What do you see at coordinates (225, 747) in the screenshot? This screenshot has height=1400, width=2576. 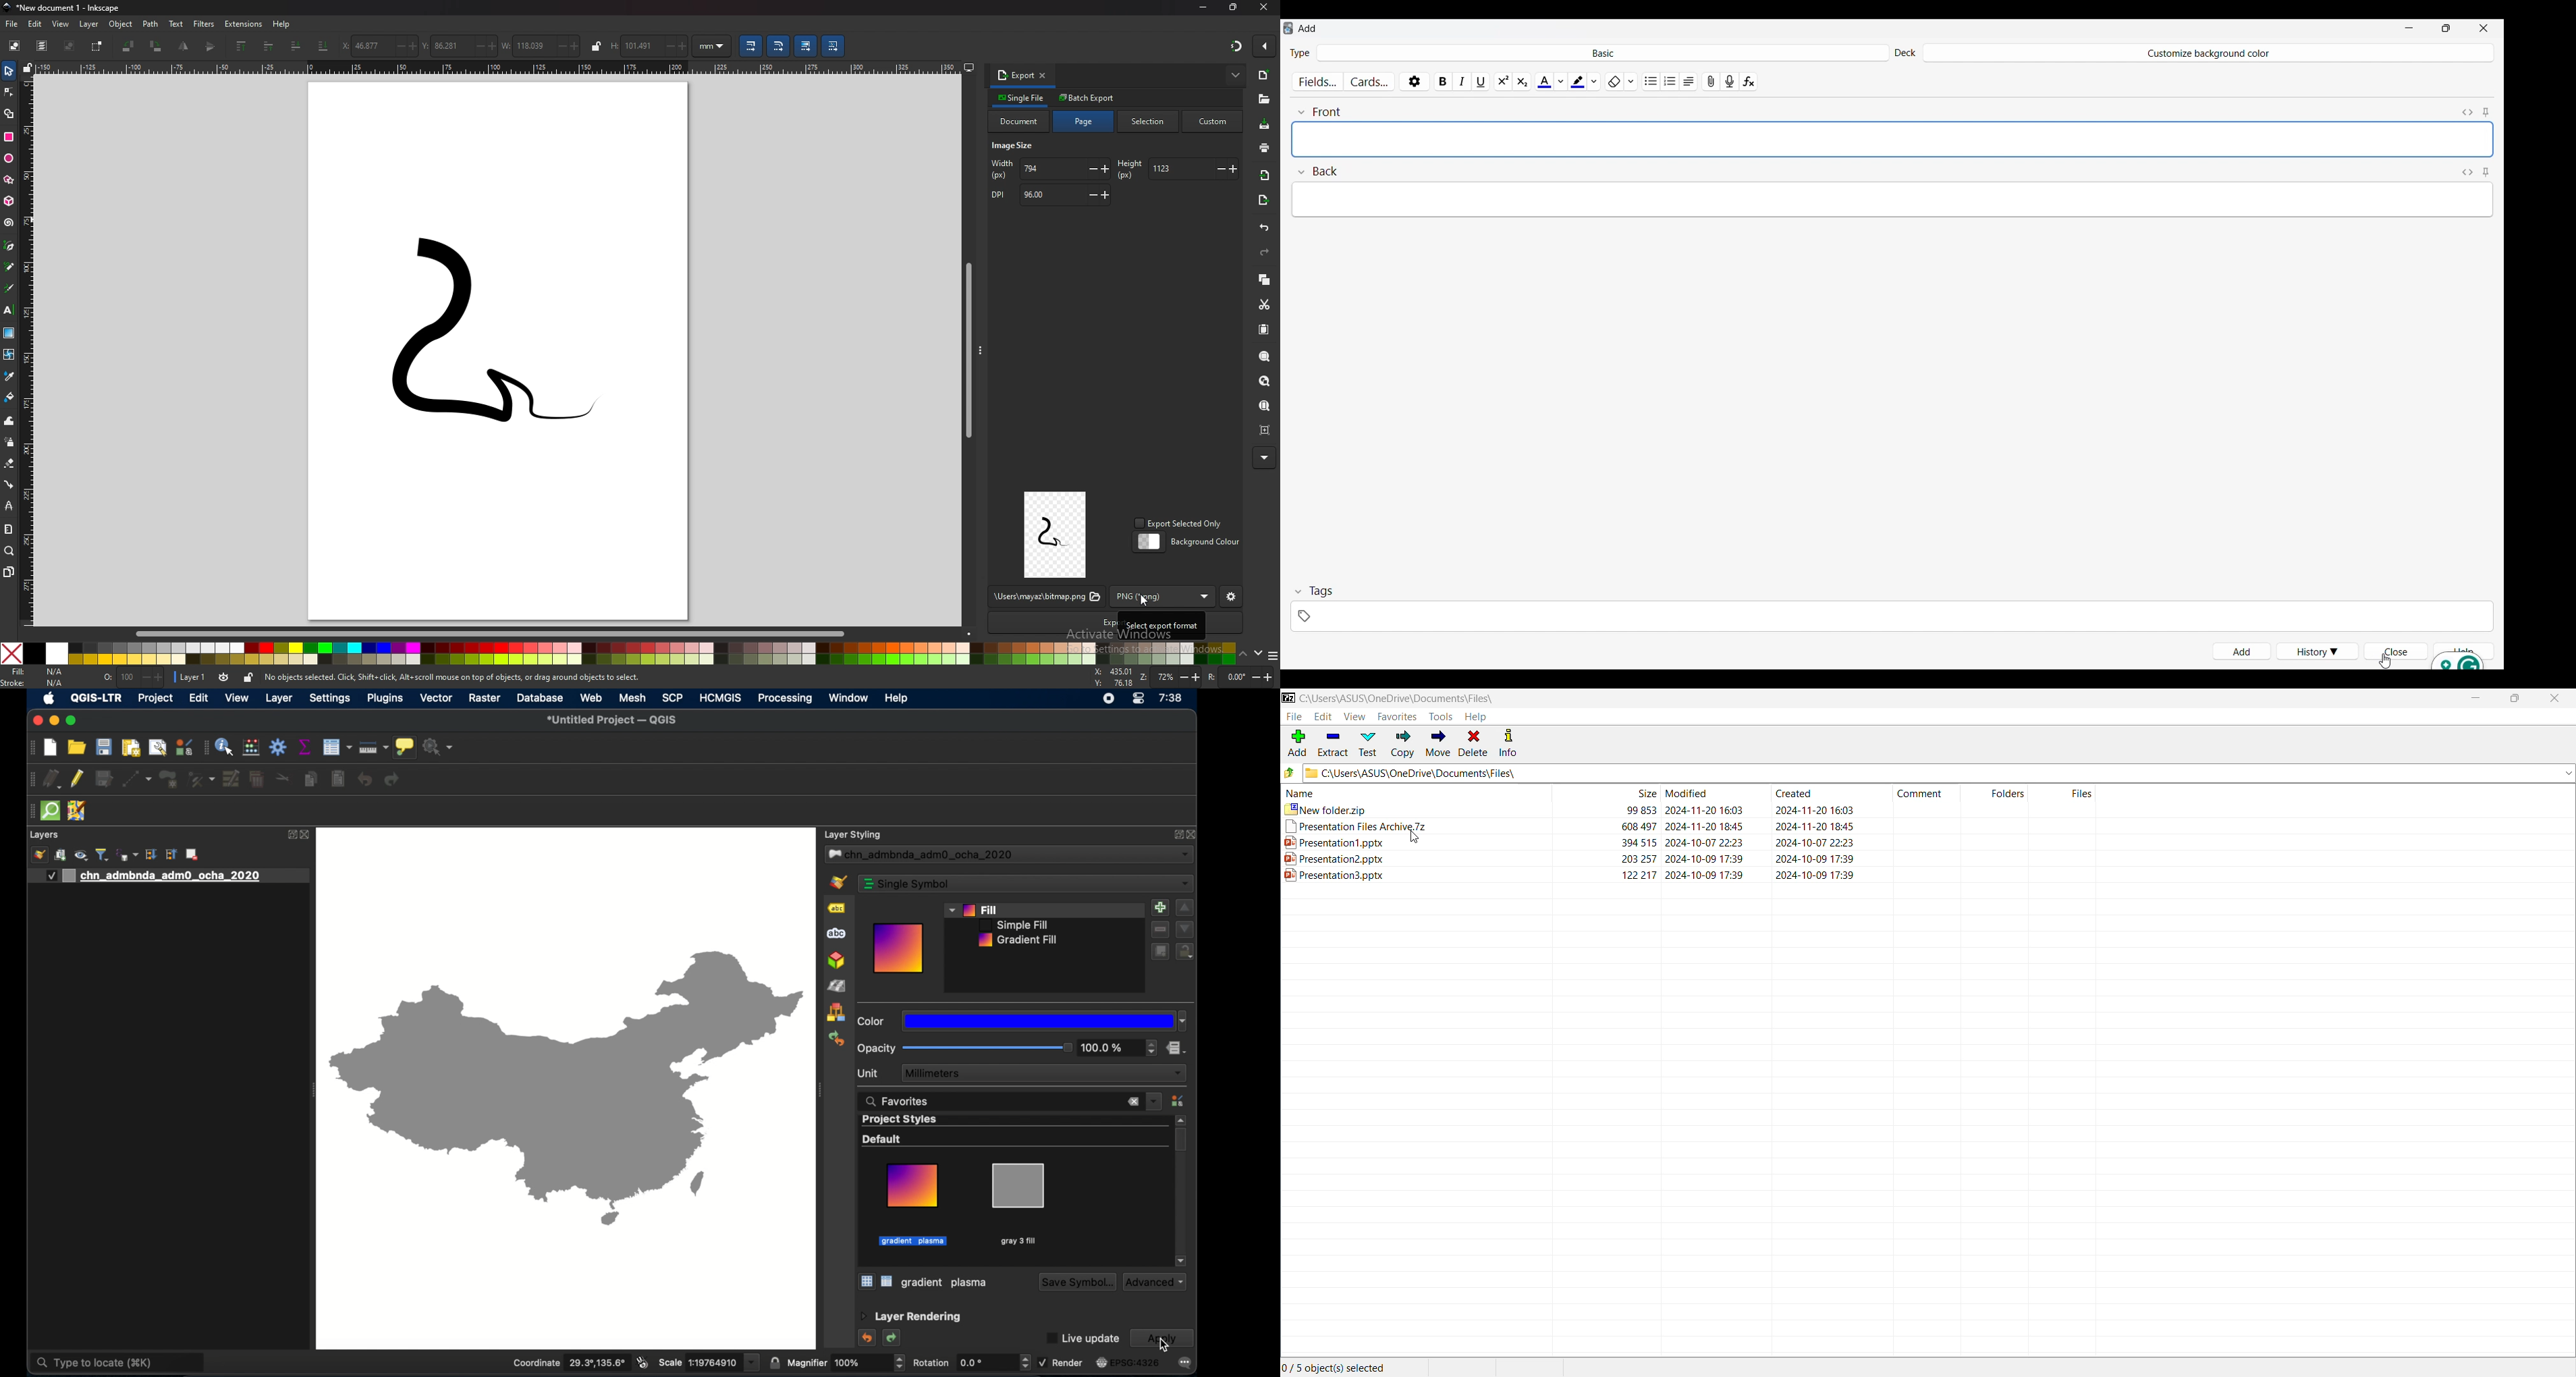 I see `identify feature` at bounding box center [225, 747].